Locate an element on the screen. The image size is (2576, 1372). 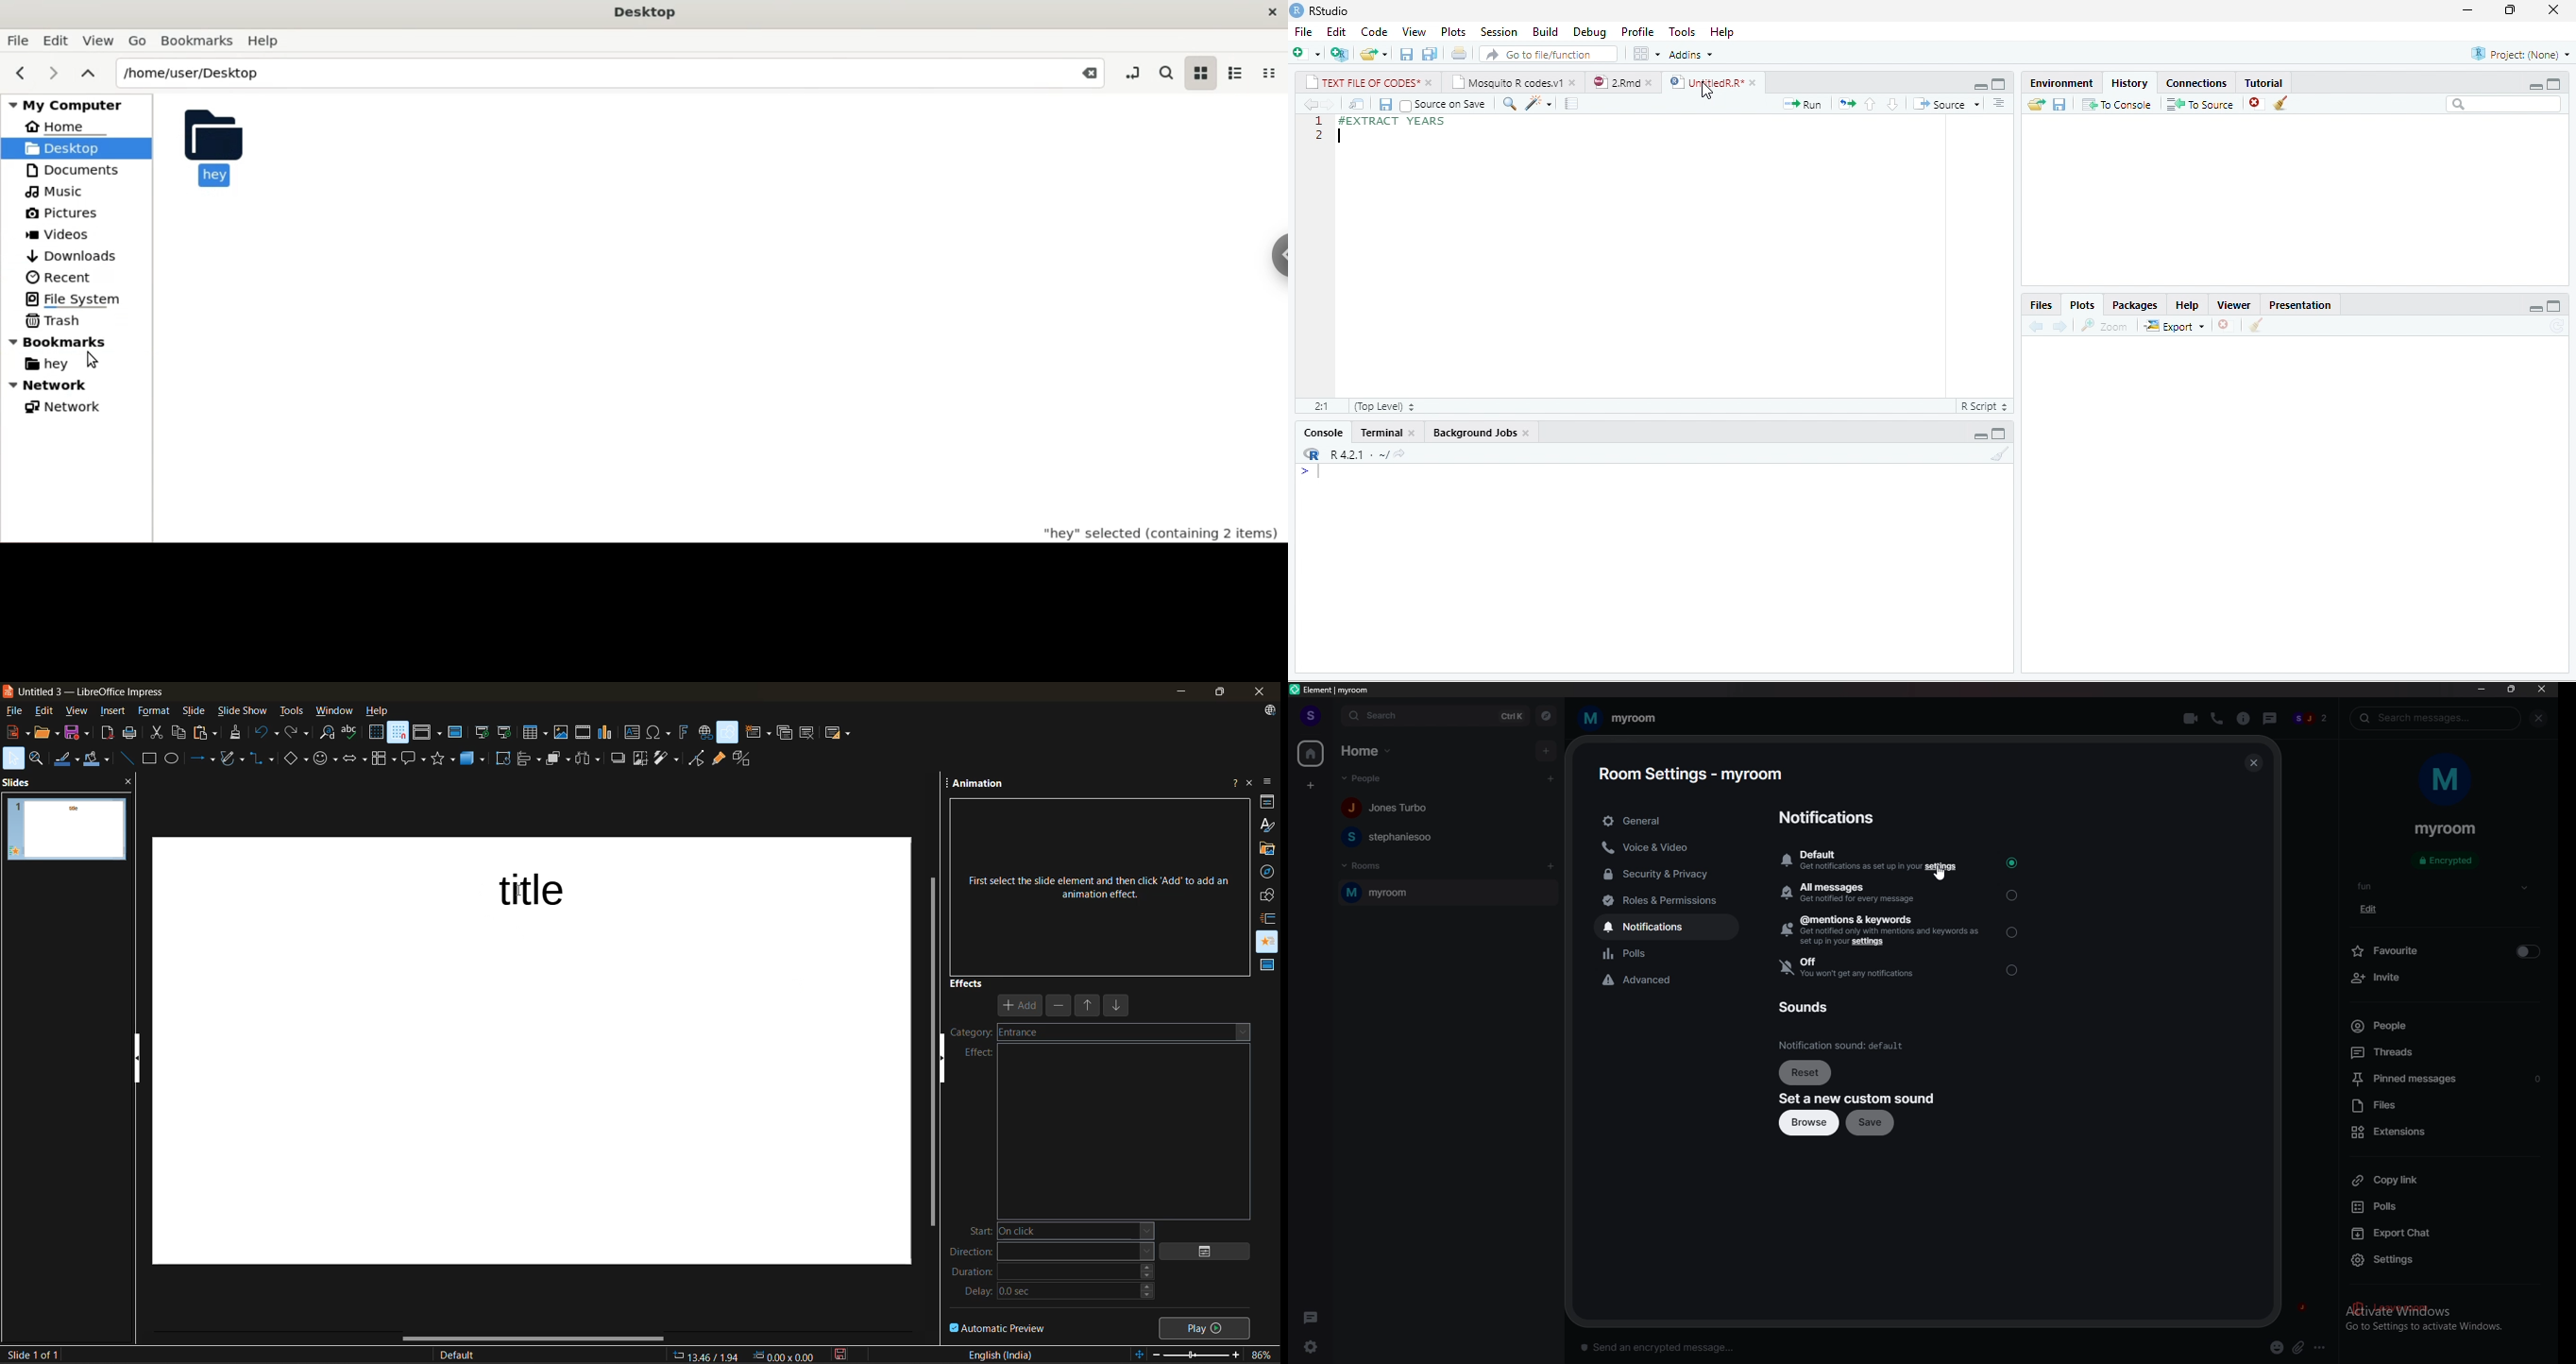
open folder is located at coordinates (2037, 104).